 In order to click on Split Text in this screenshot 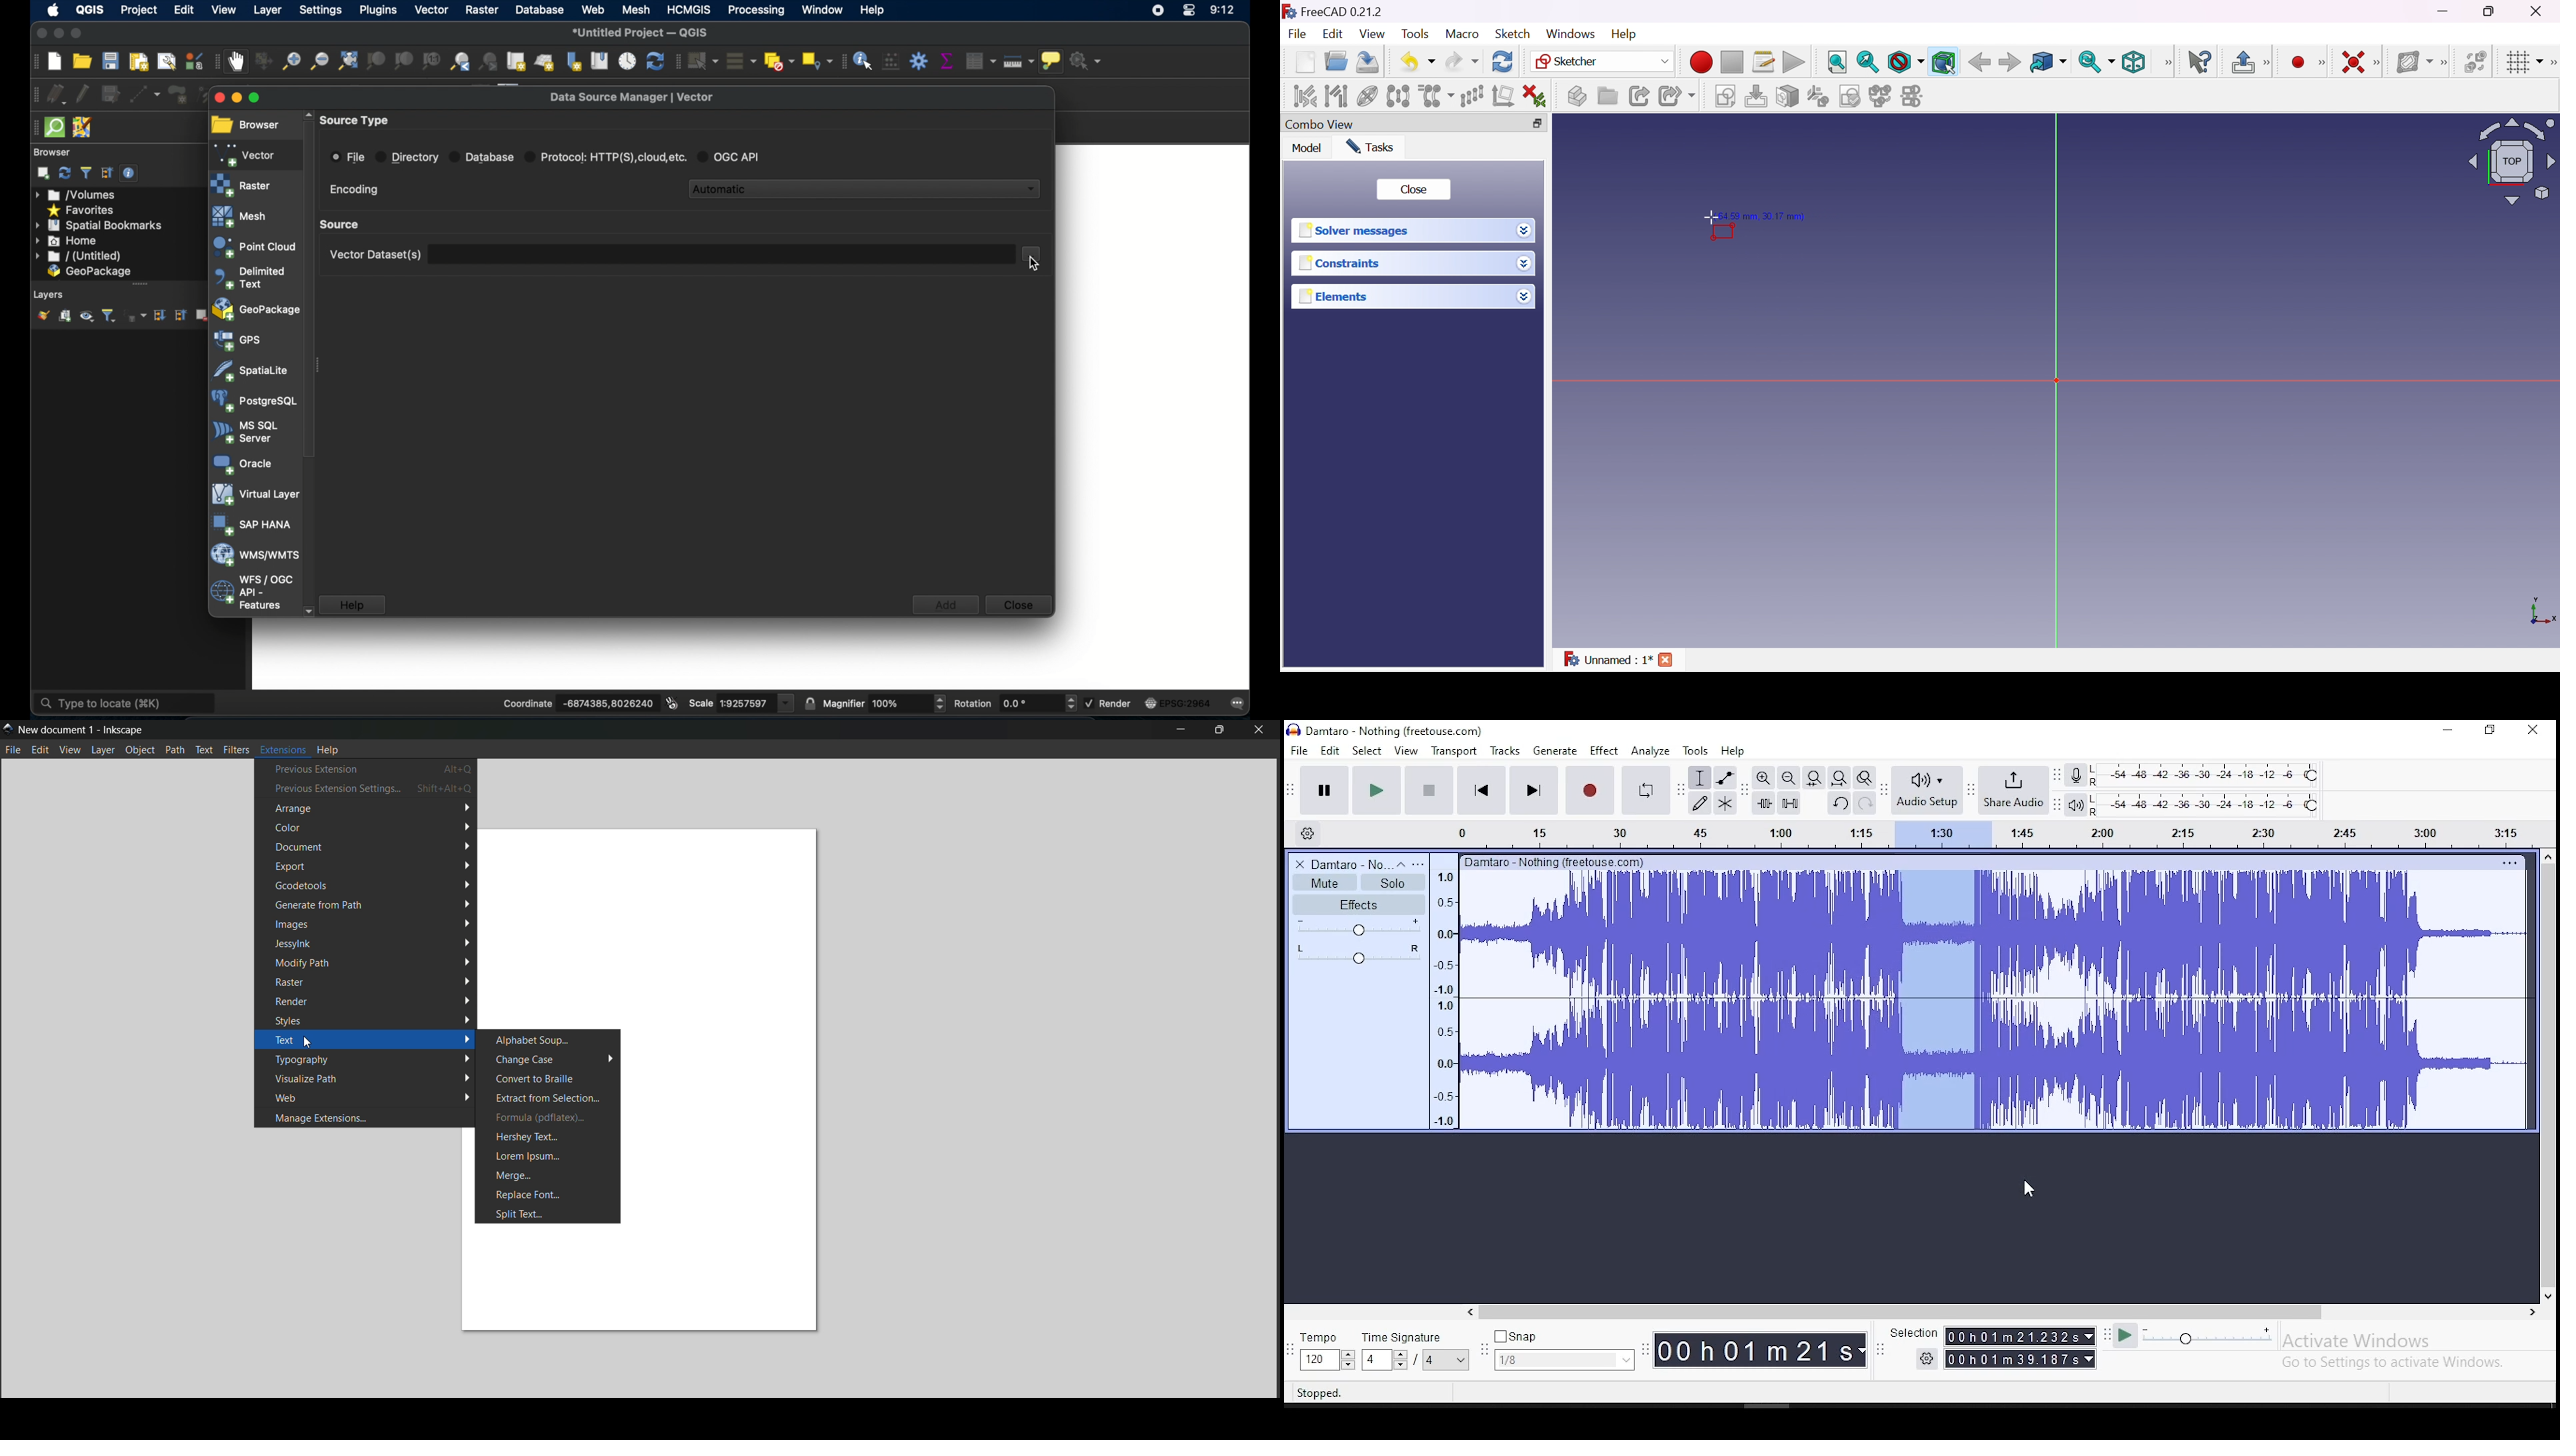, I will do `click(548, 1215)`.